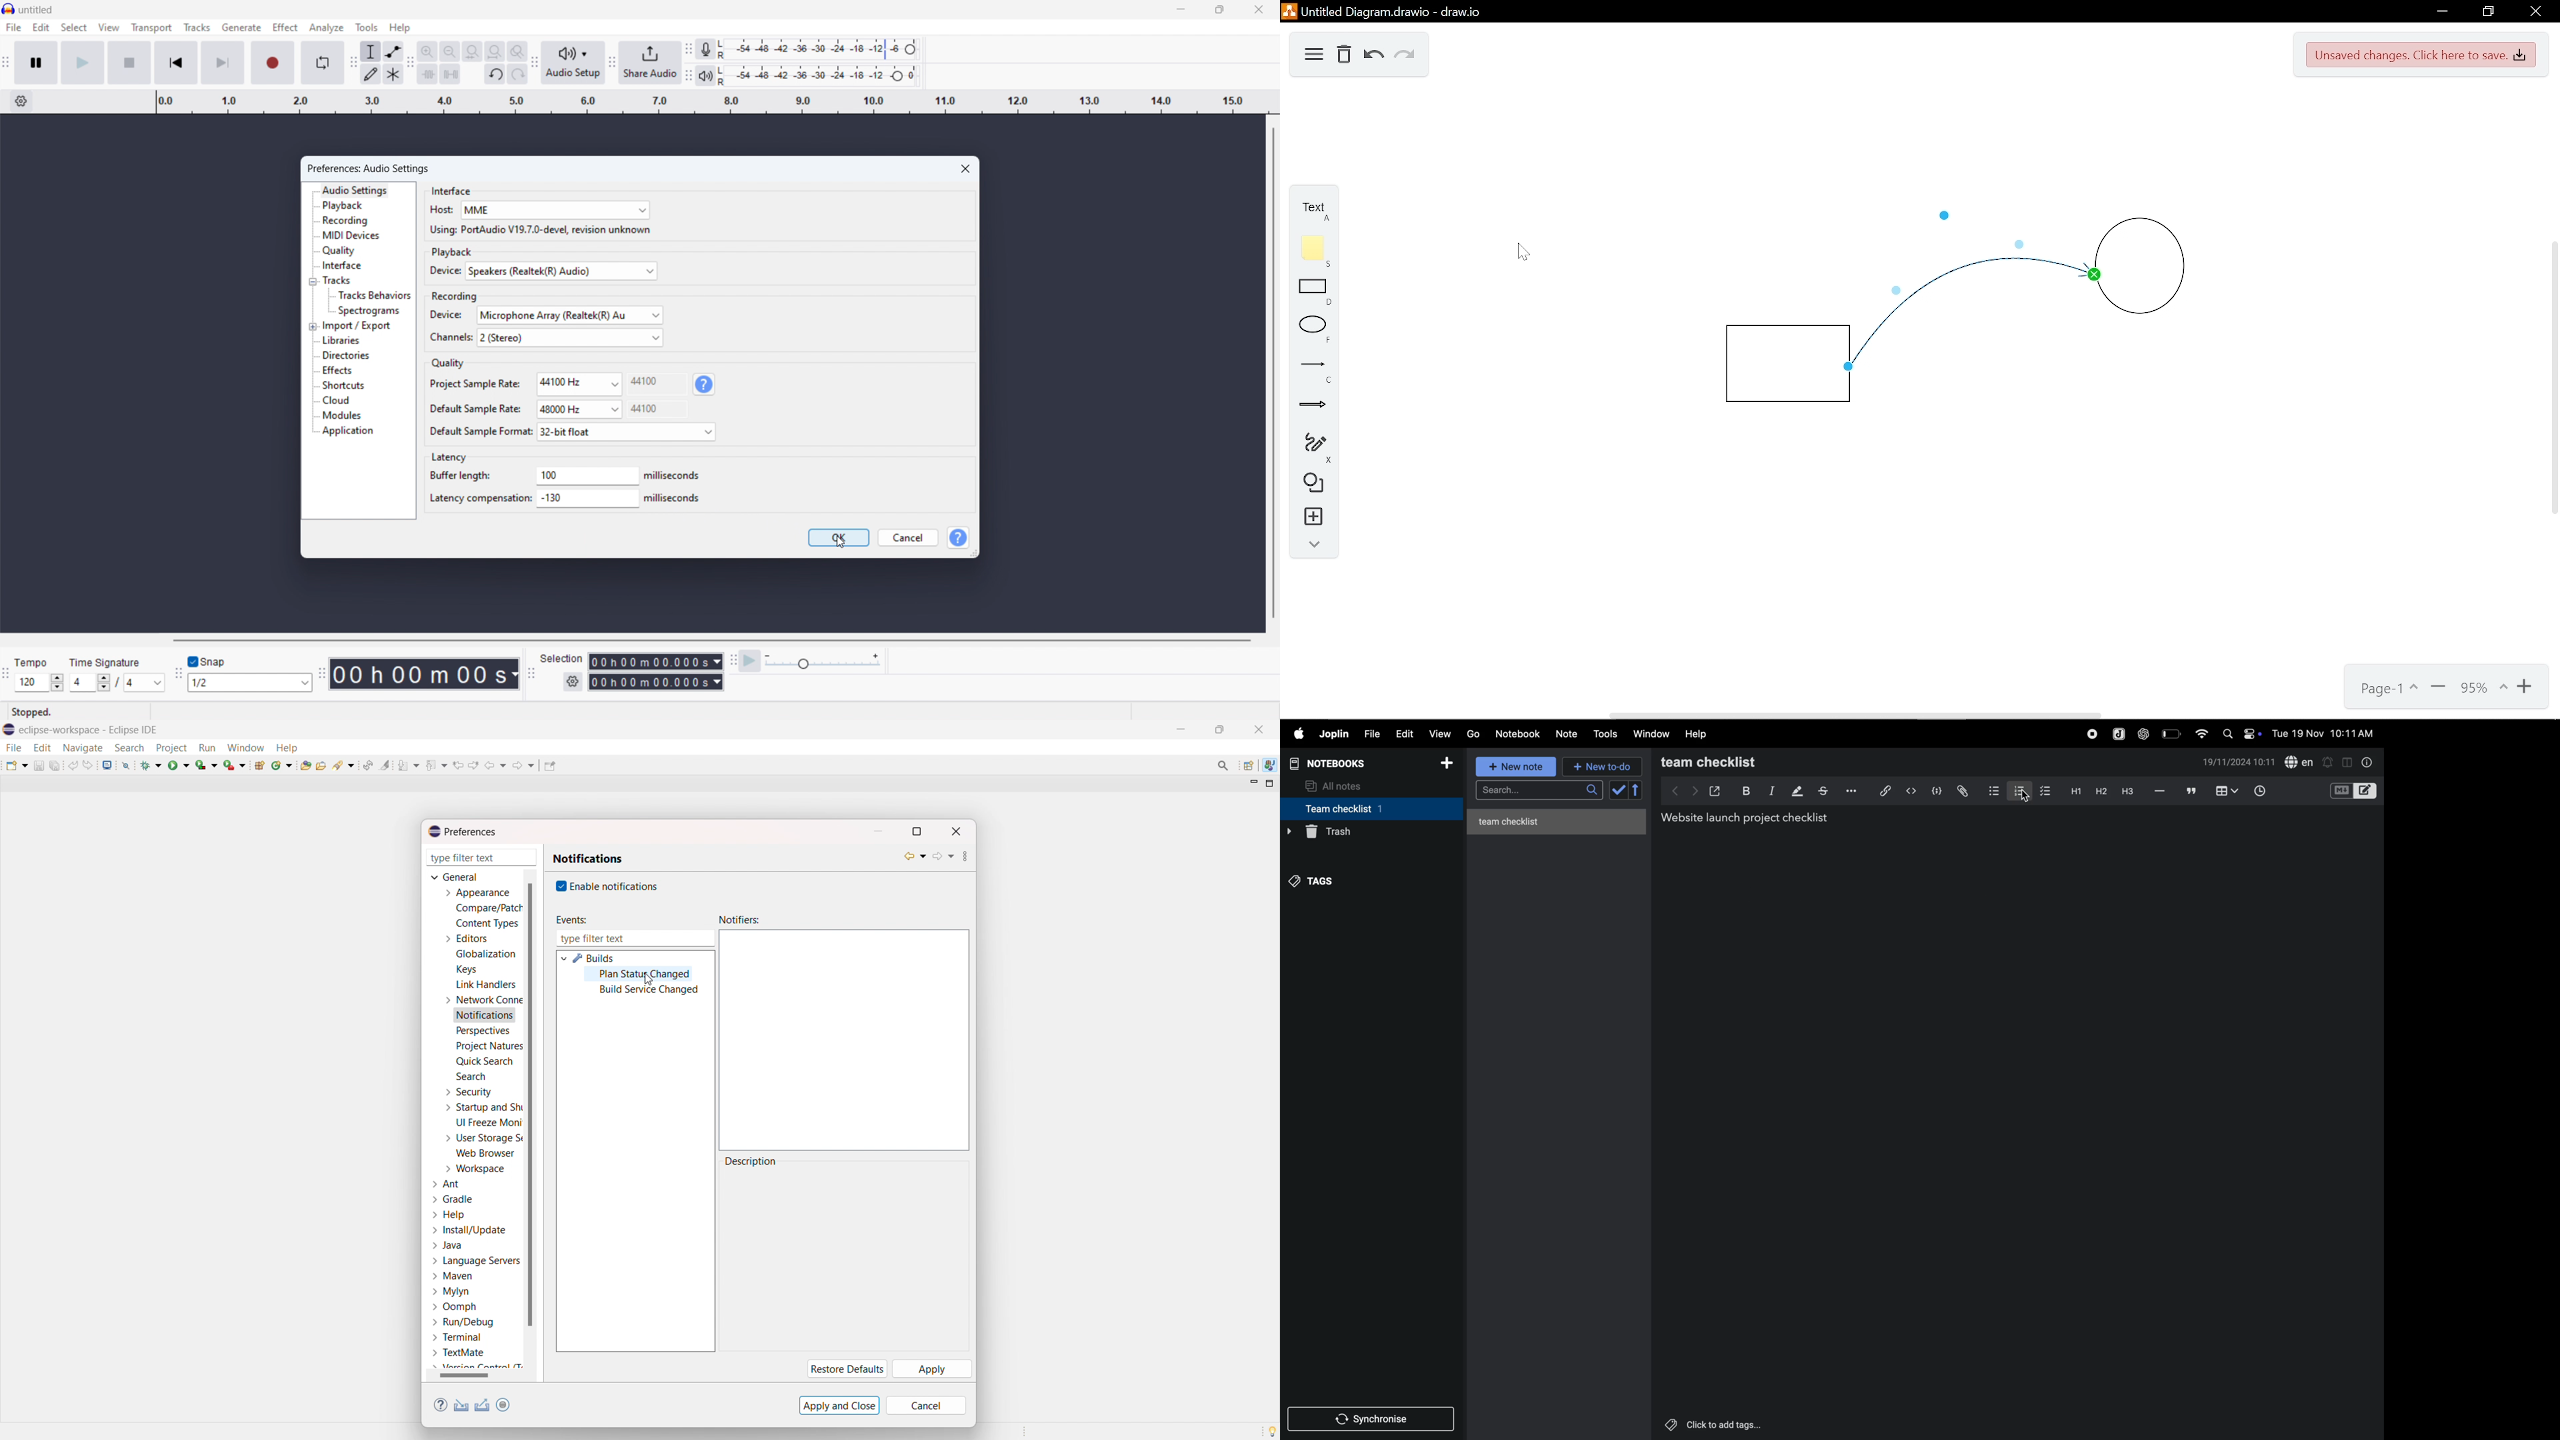  I want to click on on/off, so click(2254, 734).